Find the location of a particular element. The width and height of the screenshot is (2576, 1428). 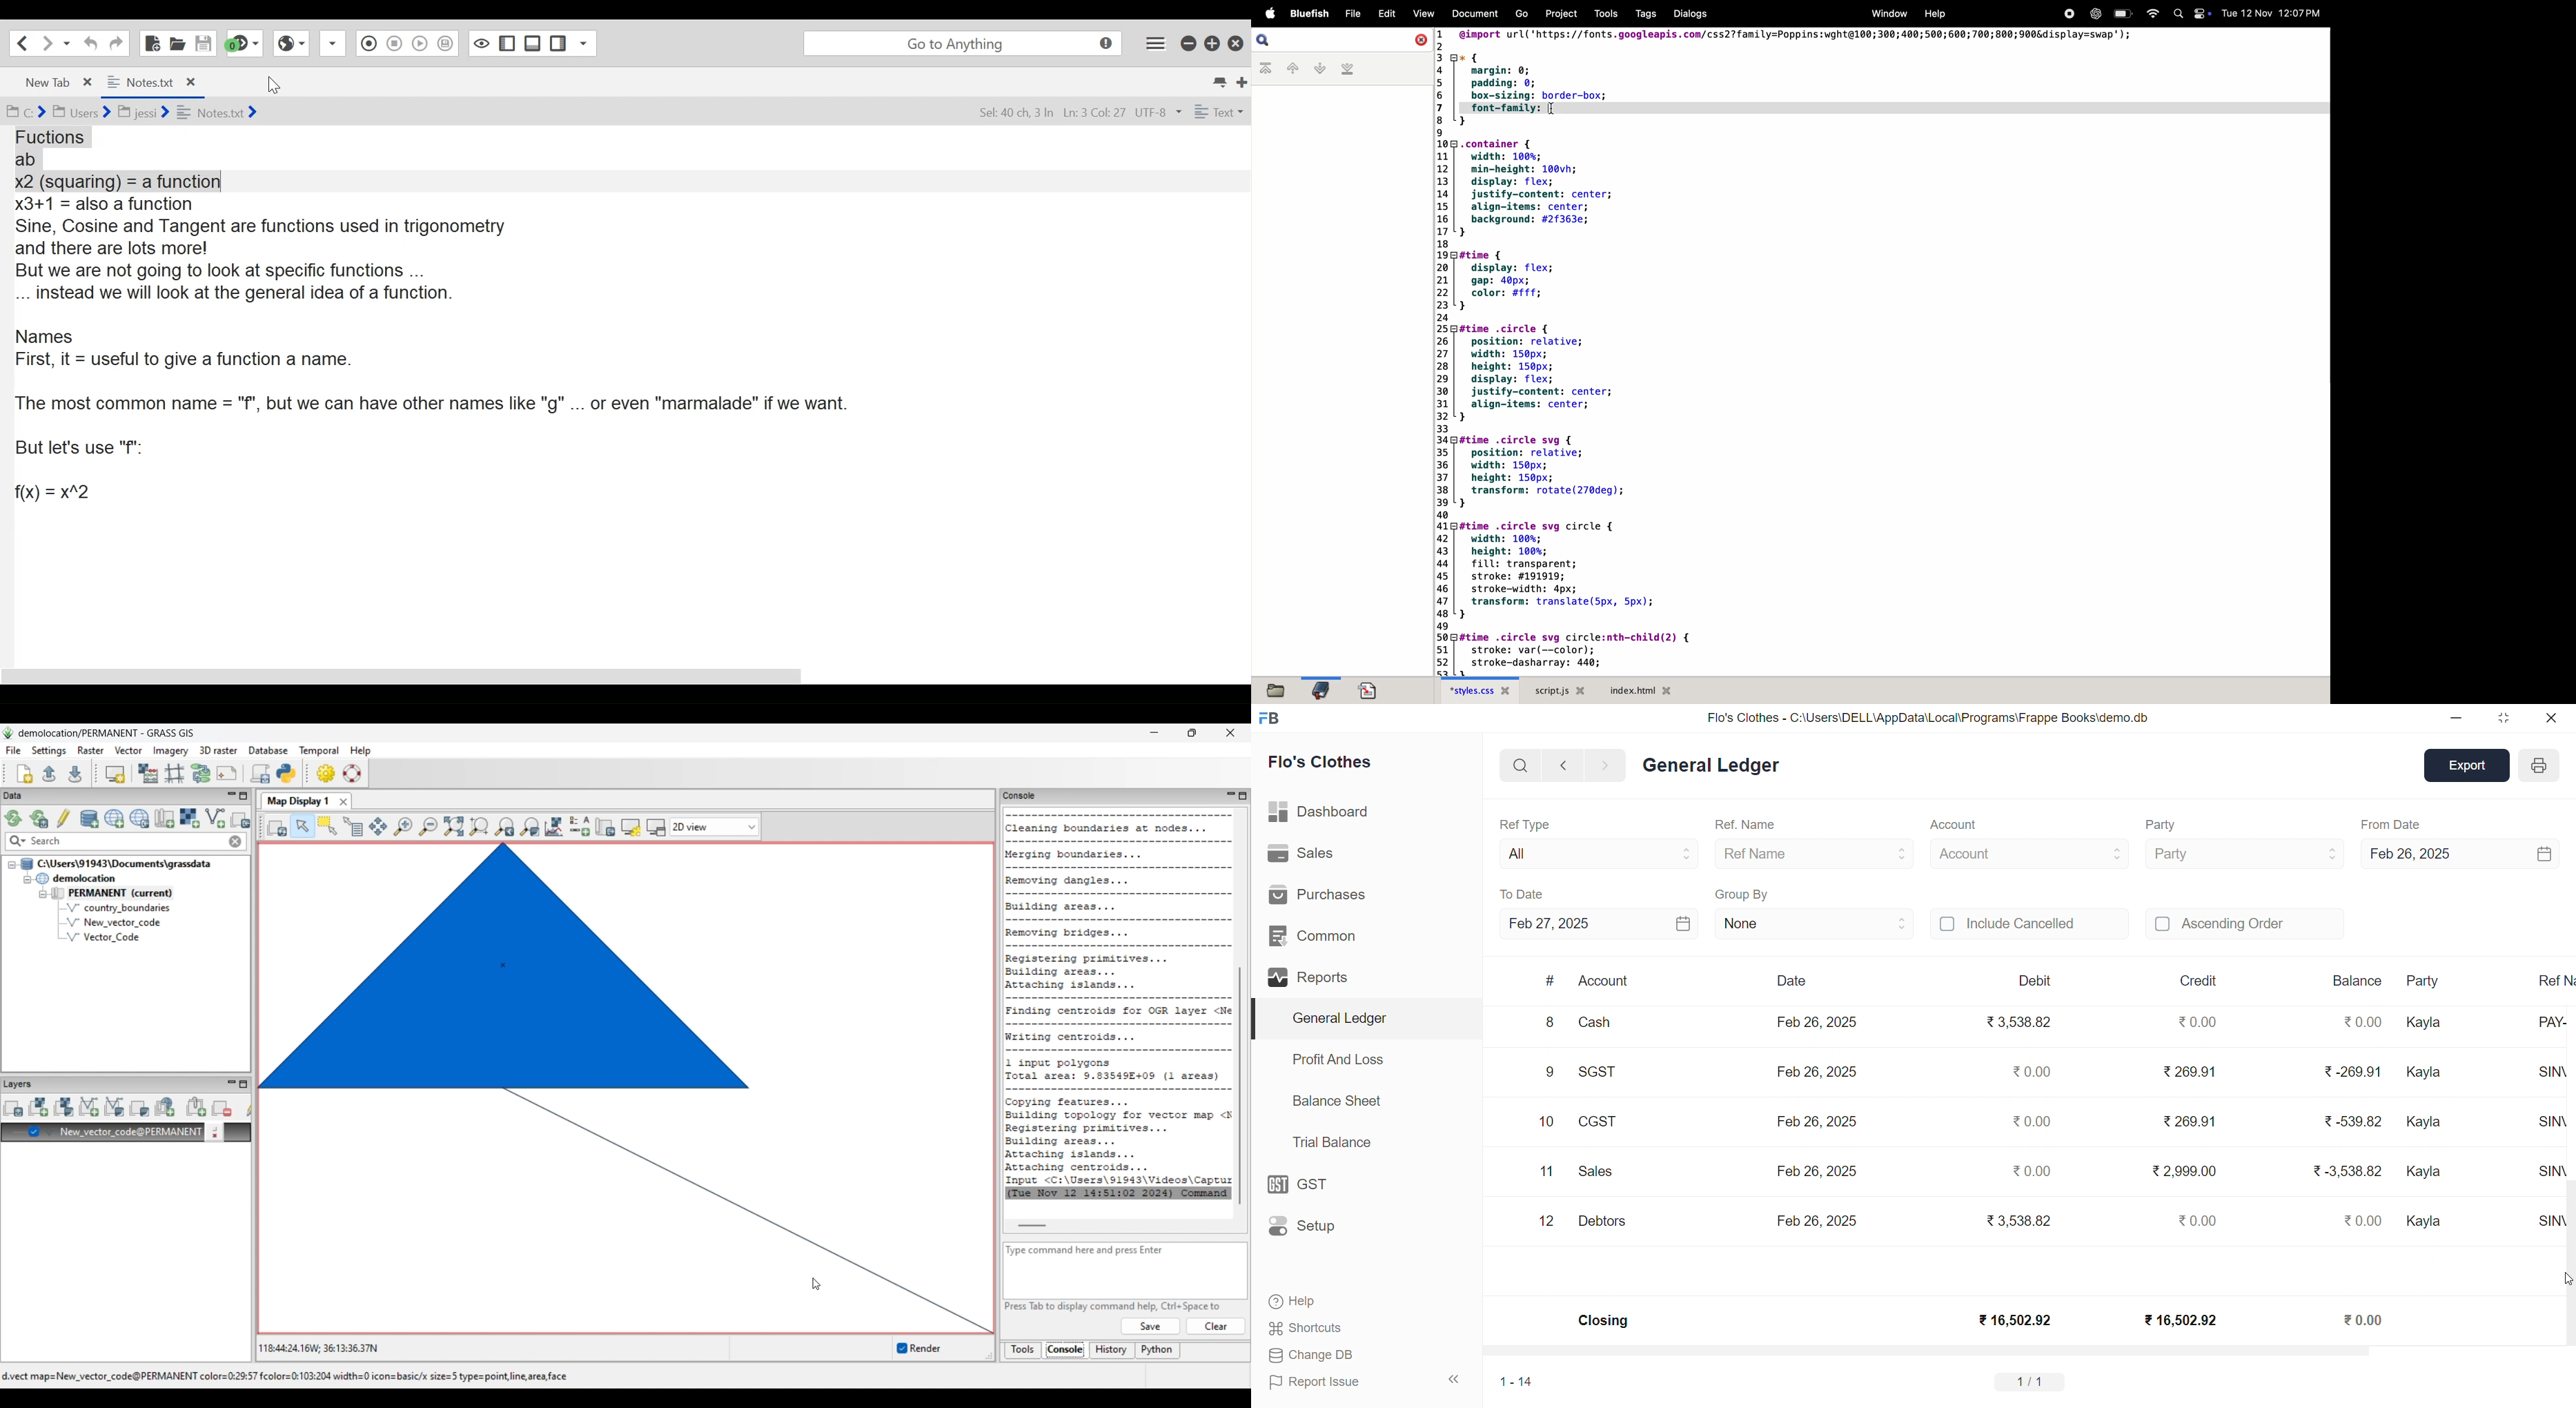

₹0.00 is located at coordinates (2029, 1071).